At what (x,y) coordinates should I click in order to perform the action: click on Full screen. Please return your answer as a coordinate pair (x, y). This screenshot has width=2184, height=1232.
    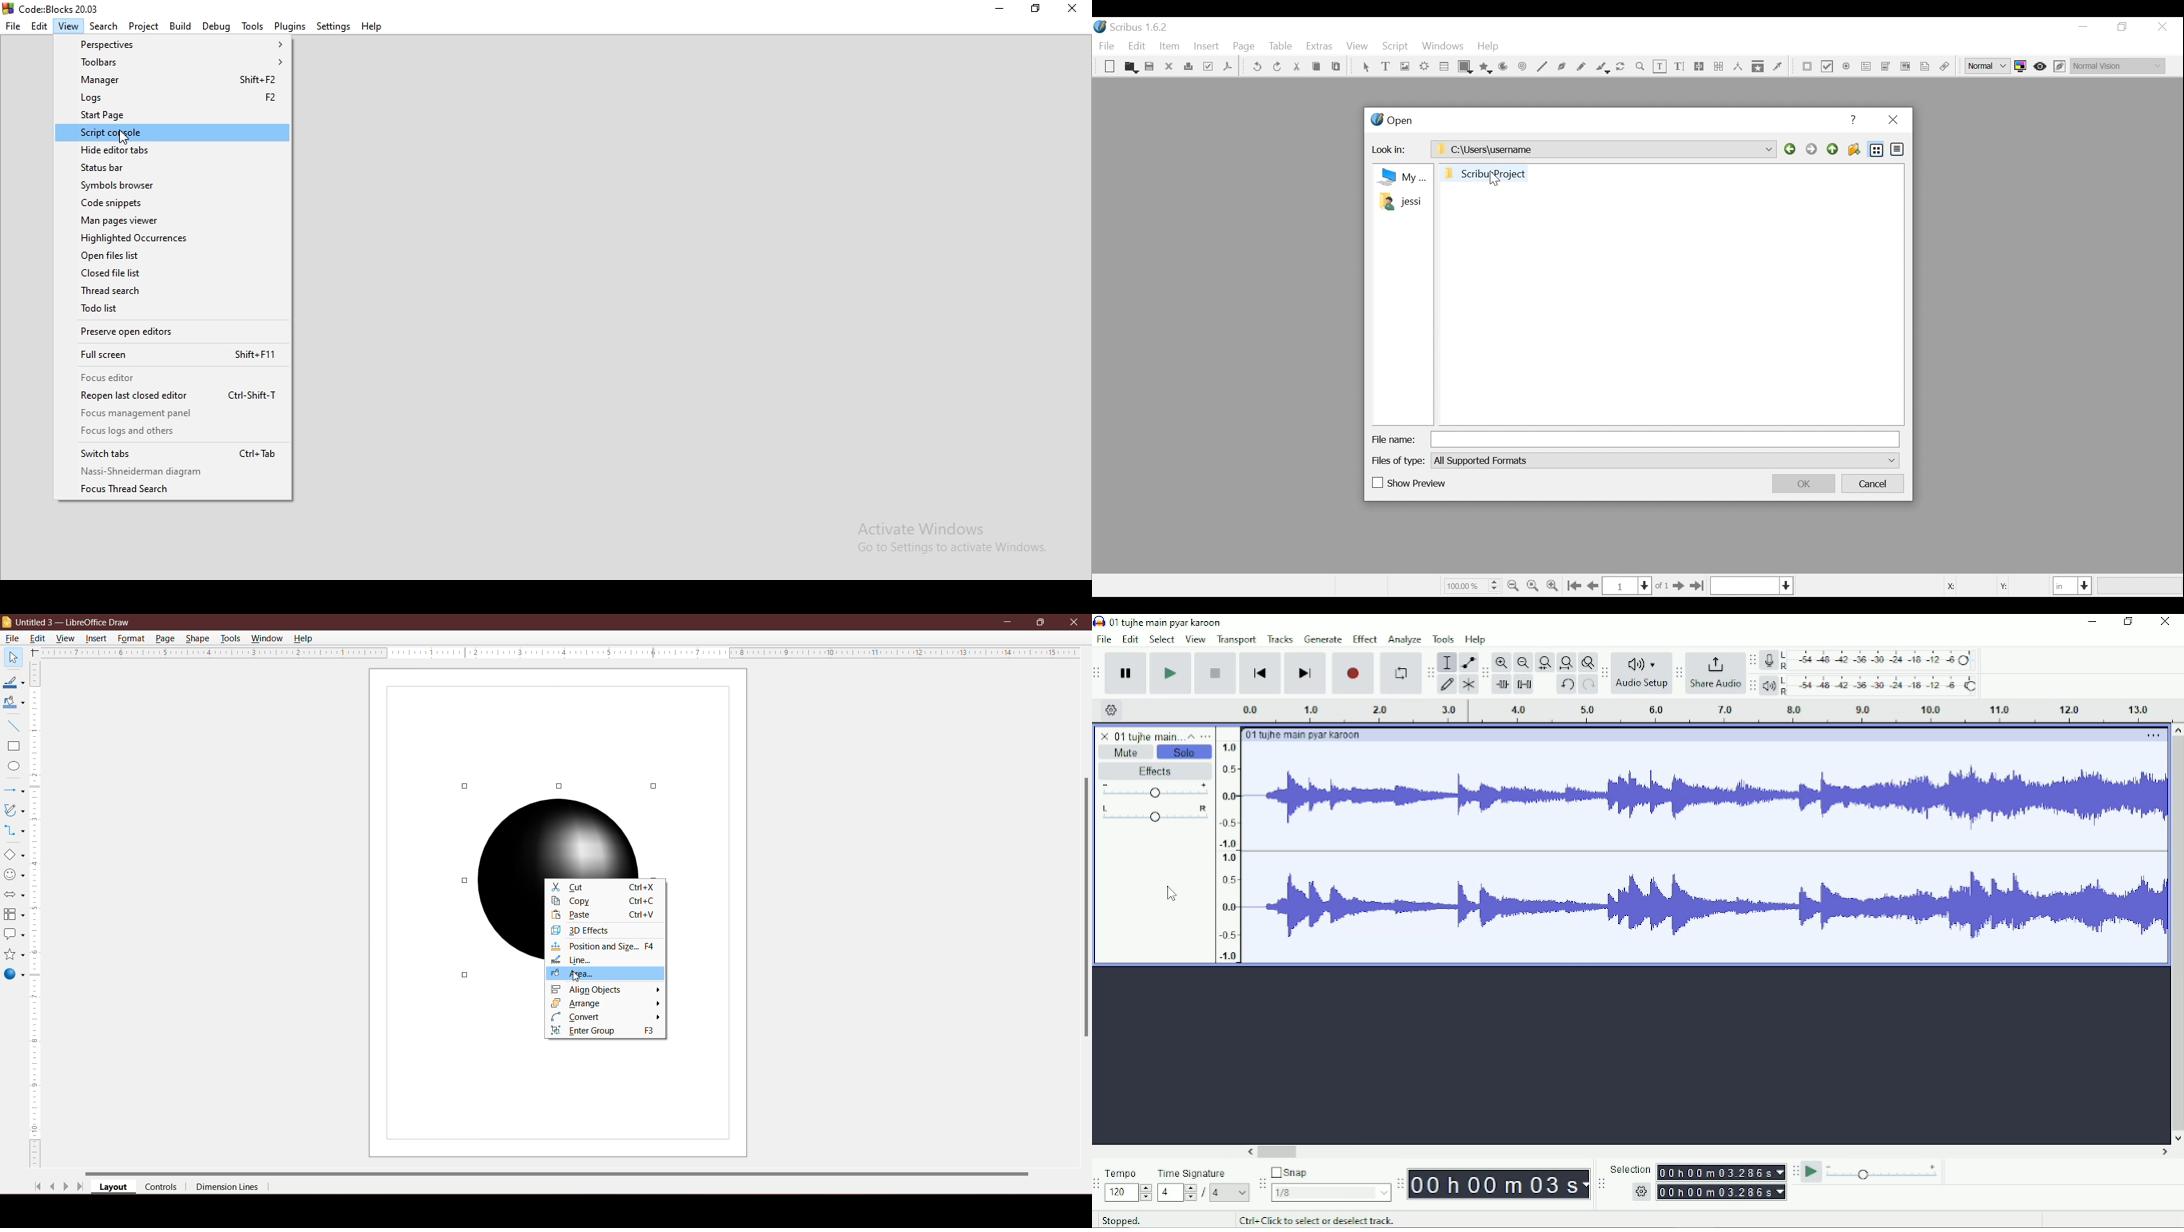
    Looking at the image, I should click on (174, 355).